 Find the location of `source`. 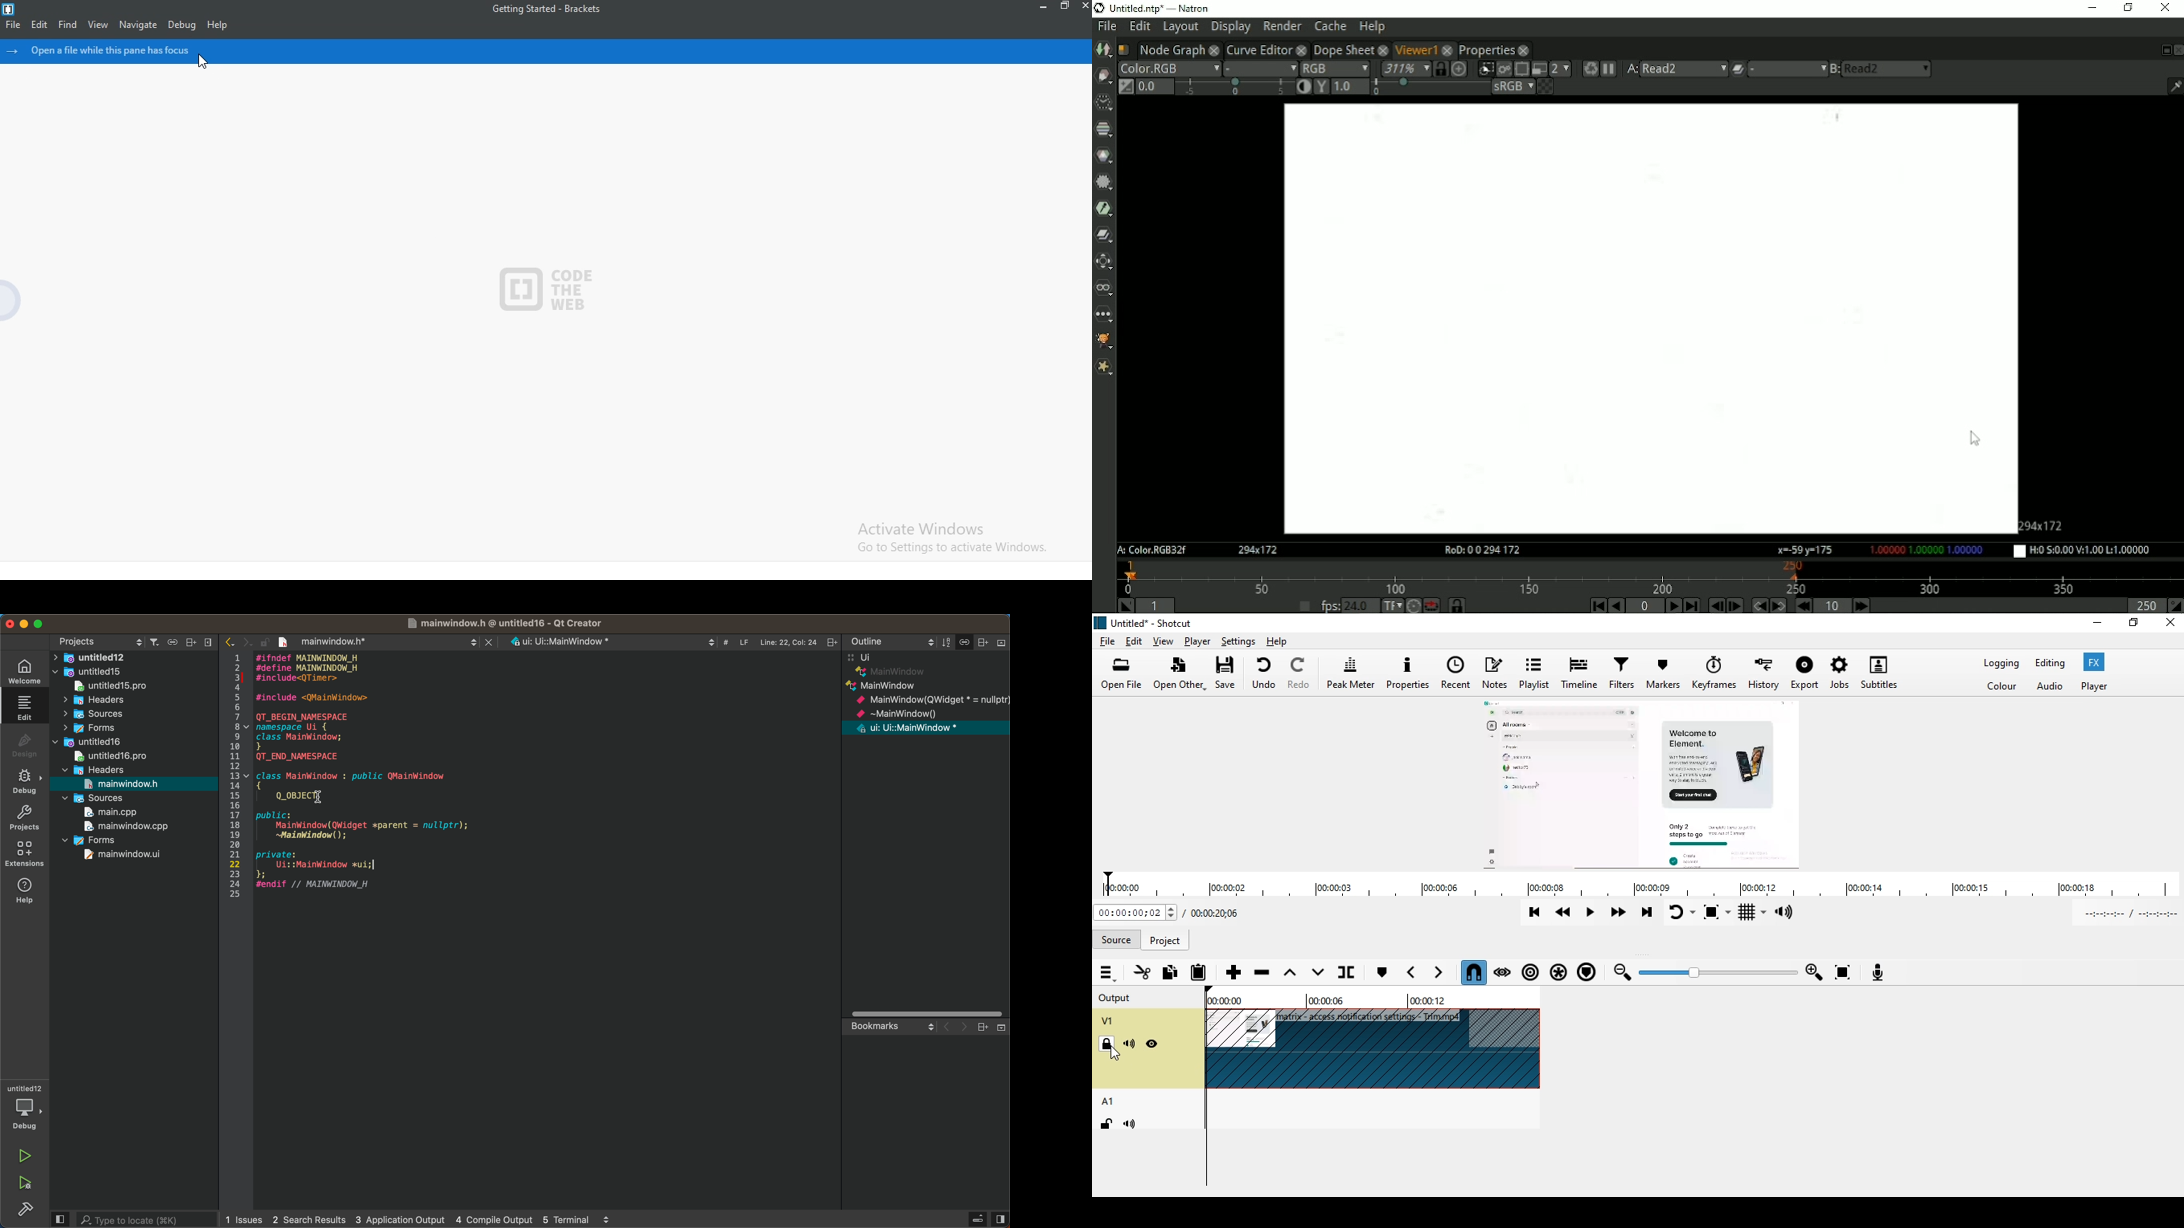

source is located at coordinates (1118, 937).